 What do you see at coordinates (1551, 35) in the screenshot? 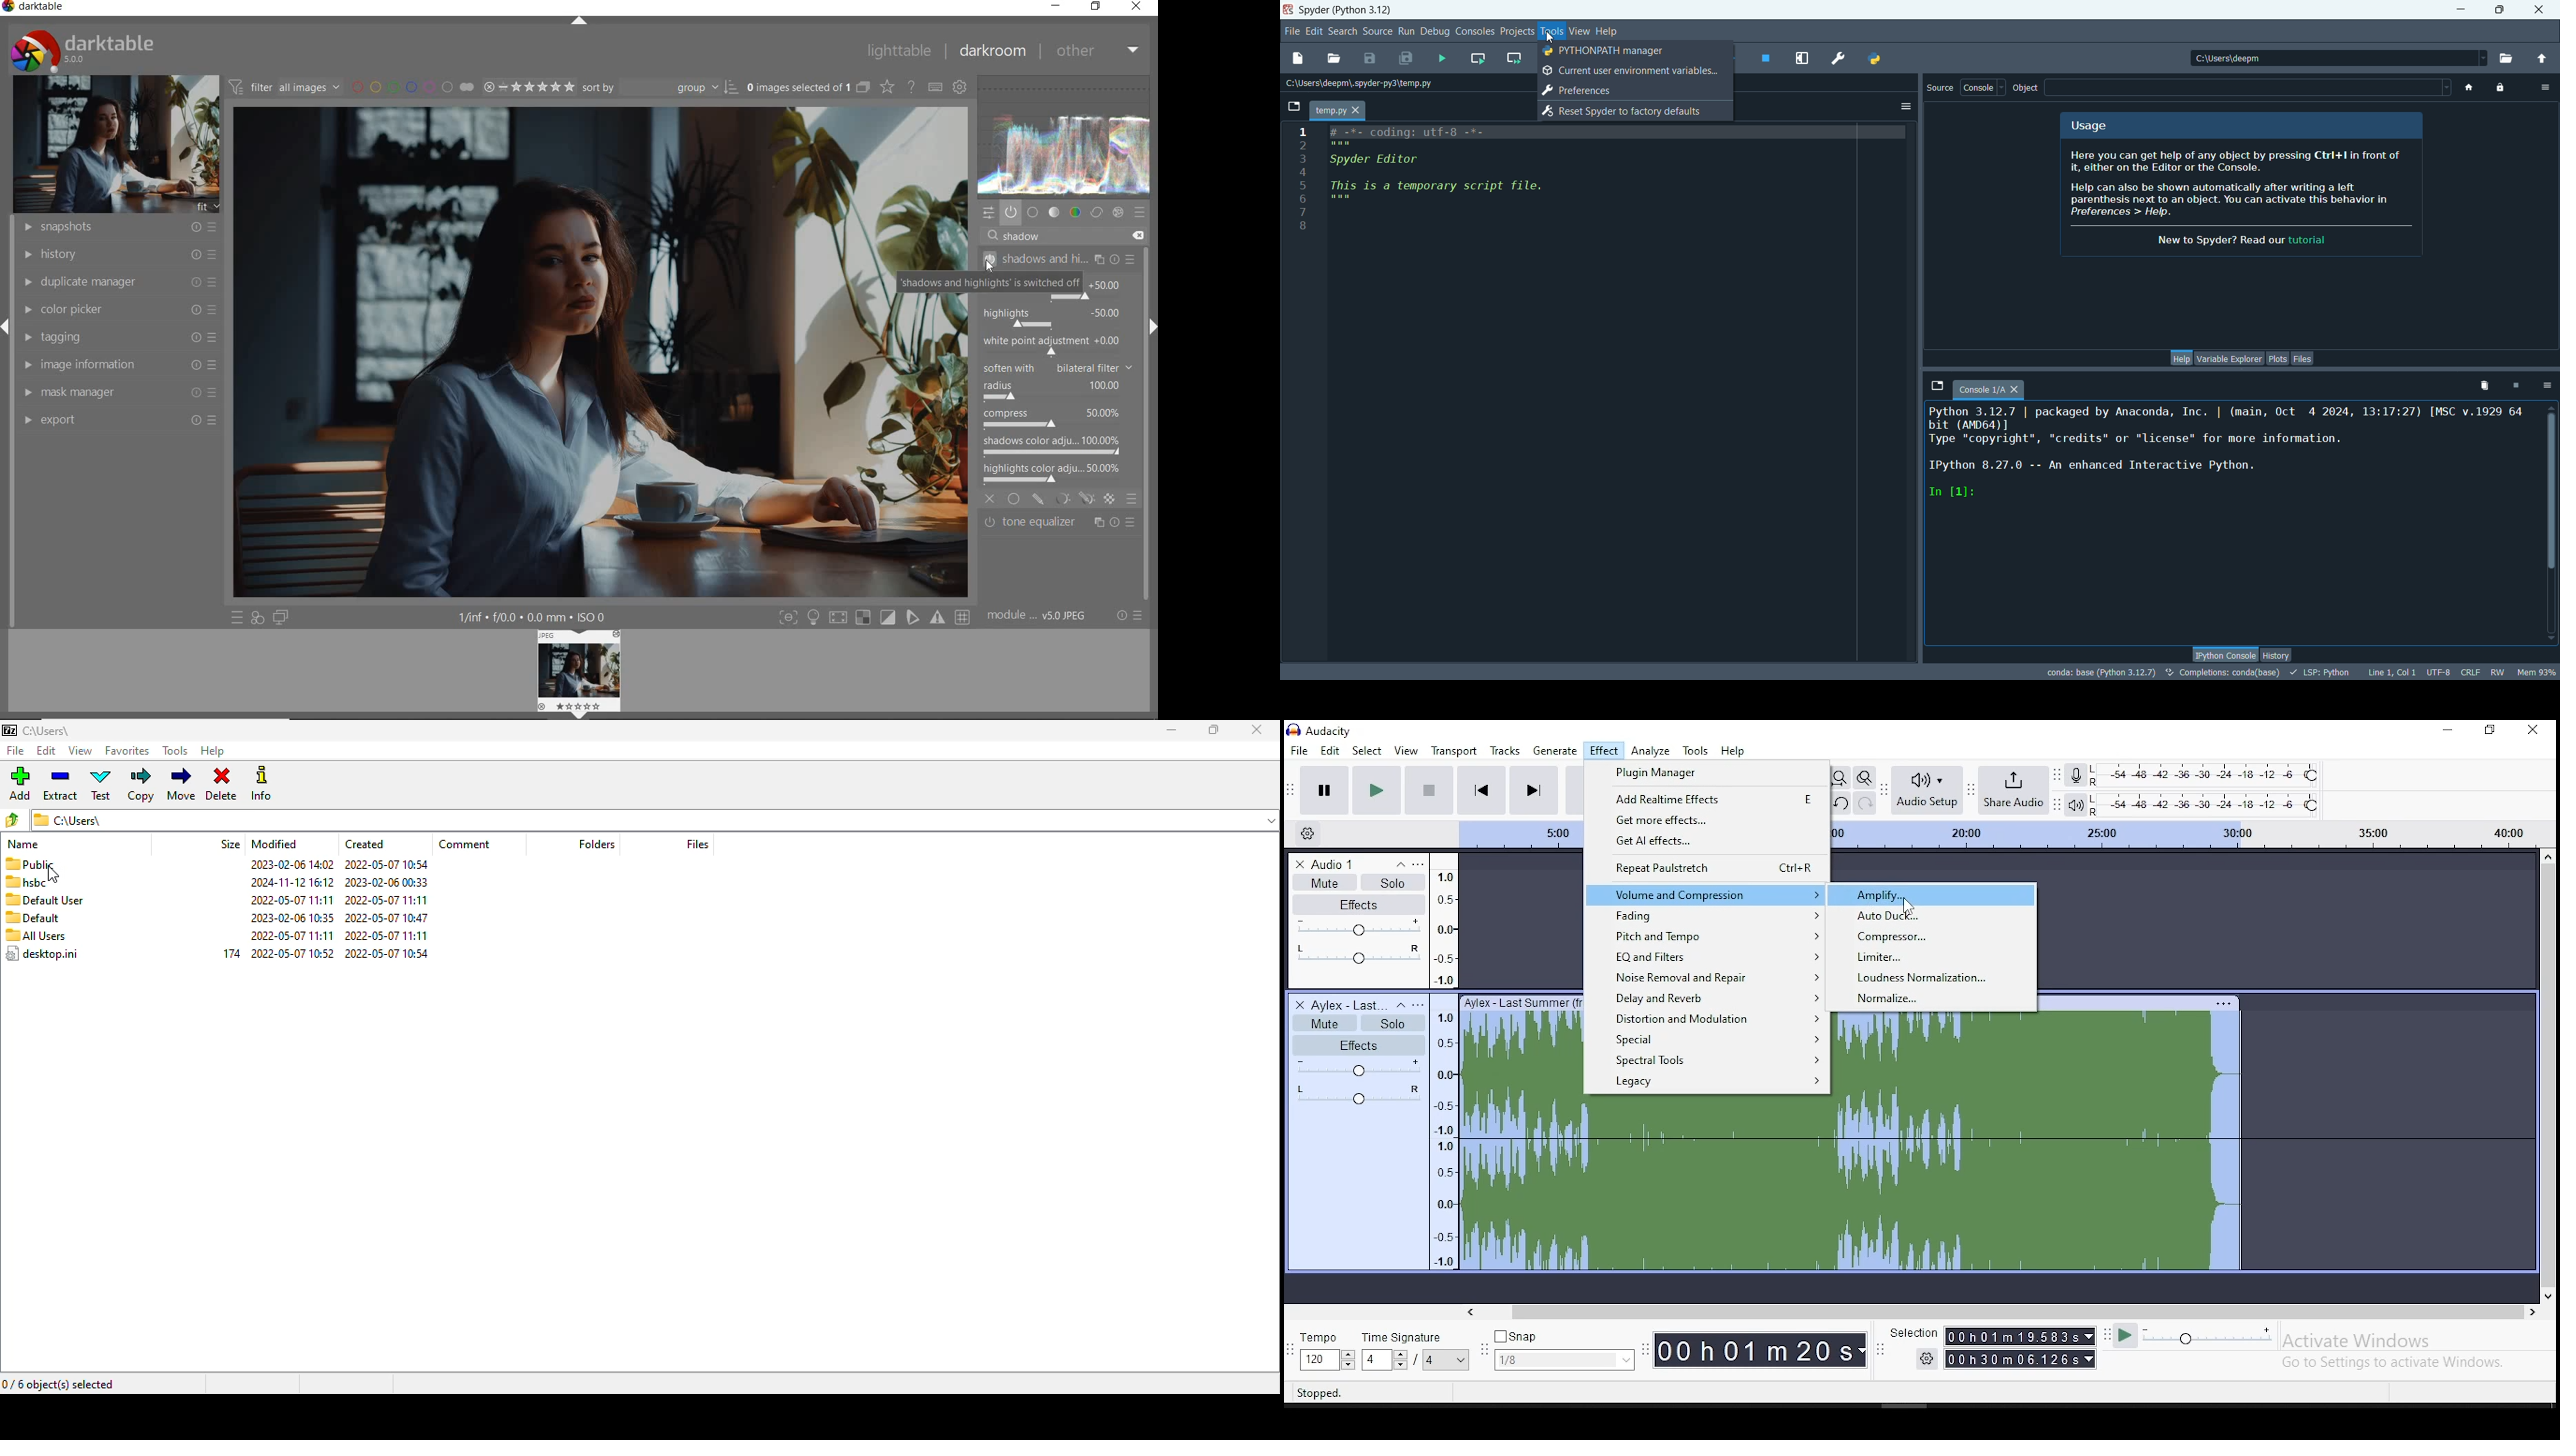
I see `cursor` at bounding box center [1551, 35].